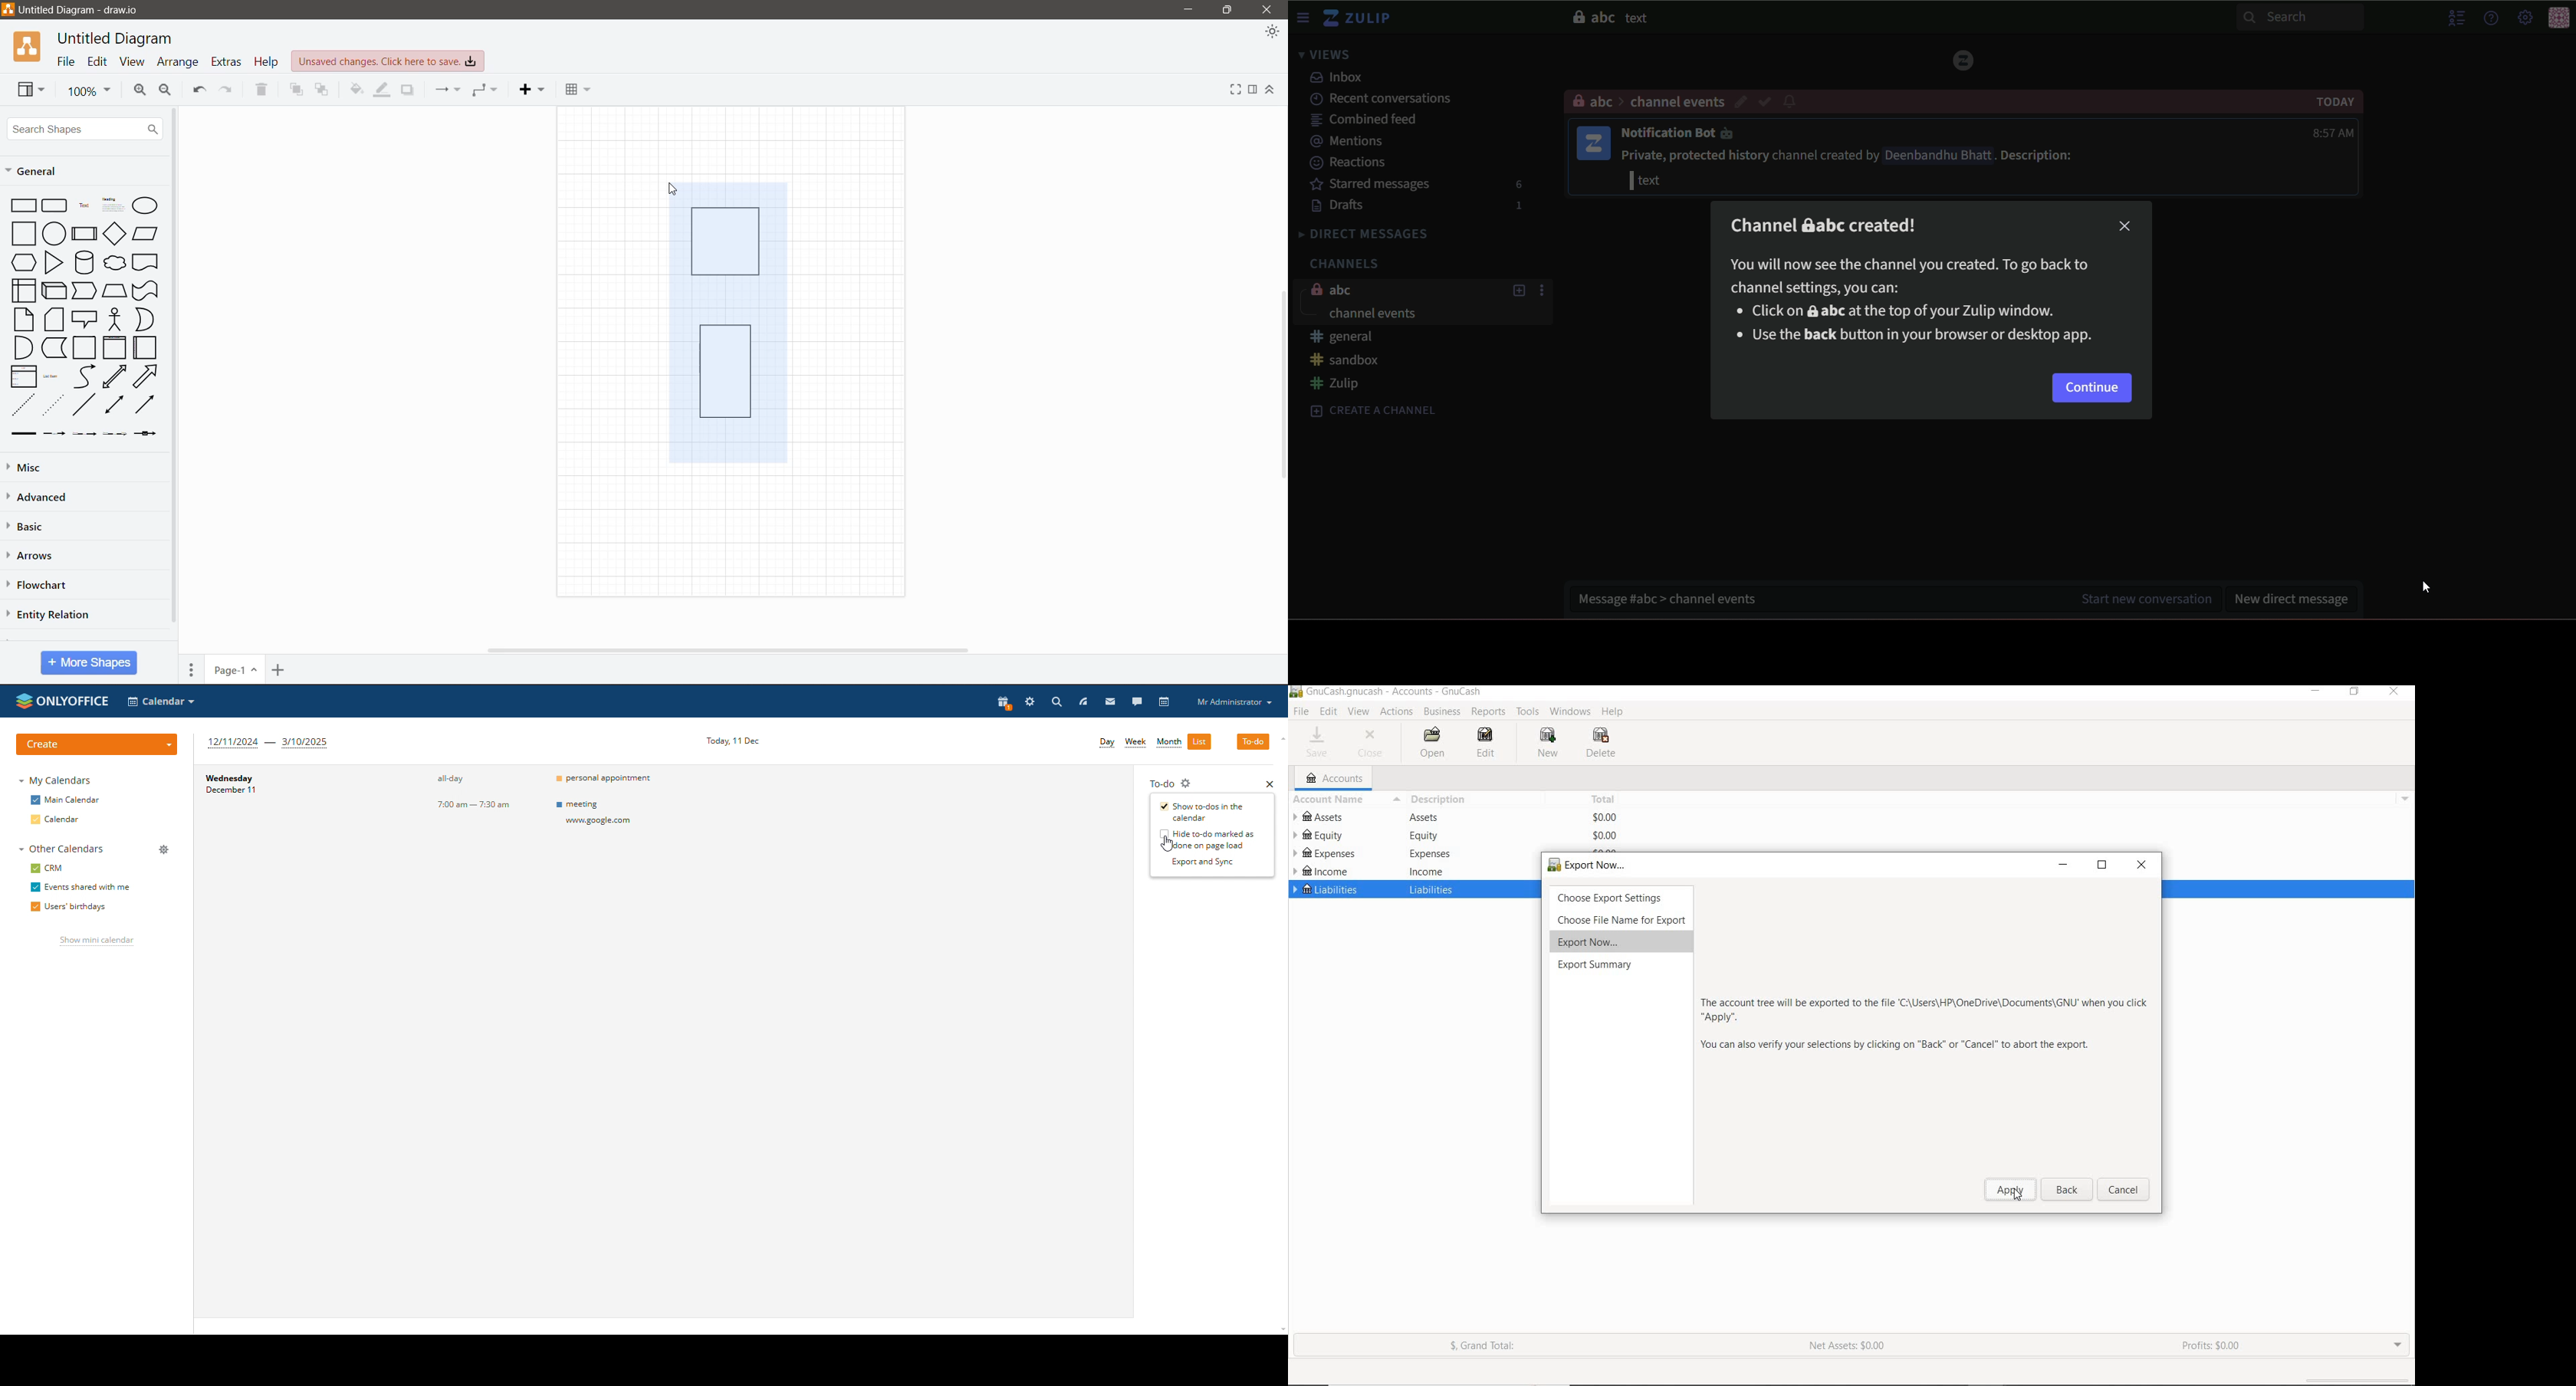 This screenshot has height=1400, width=2576. I want to click on liabilities, so click(1434, 889).